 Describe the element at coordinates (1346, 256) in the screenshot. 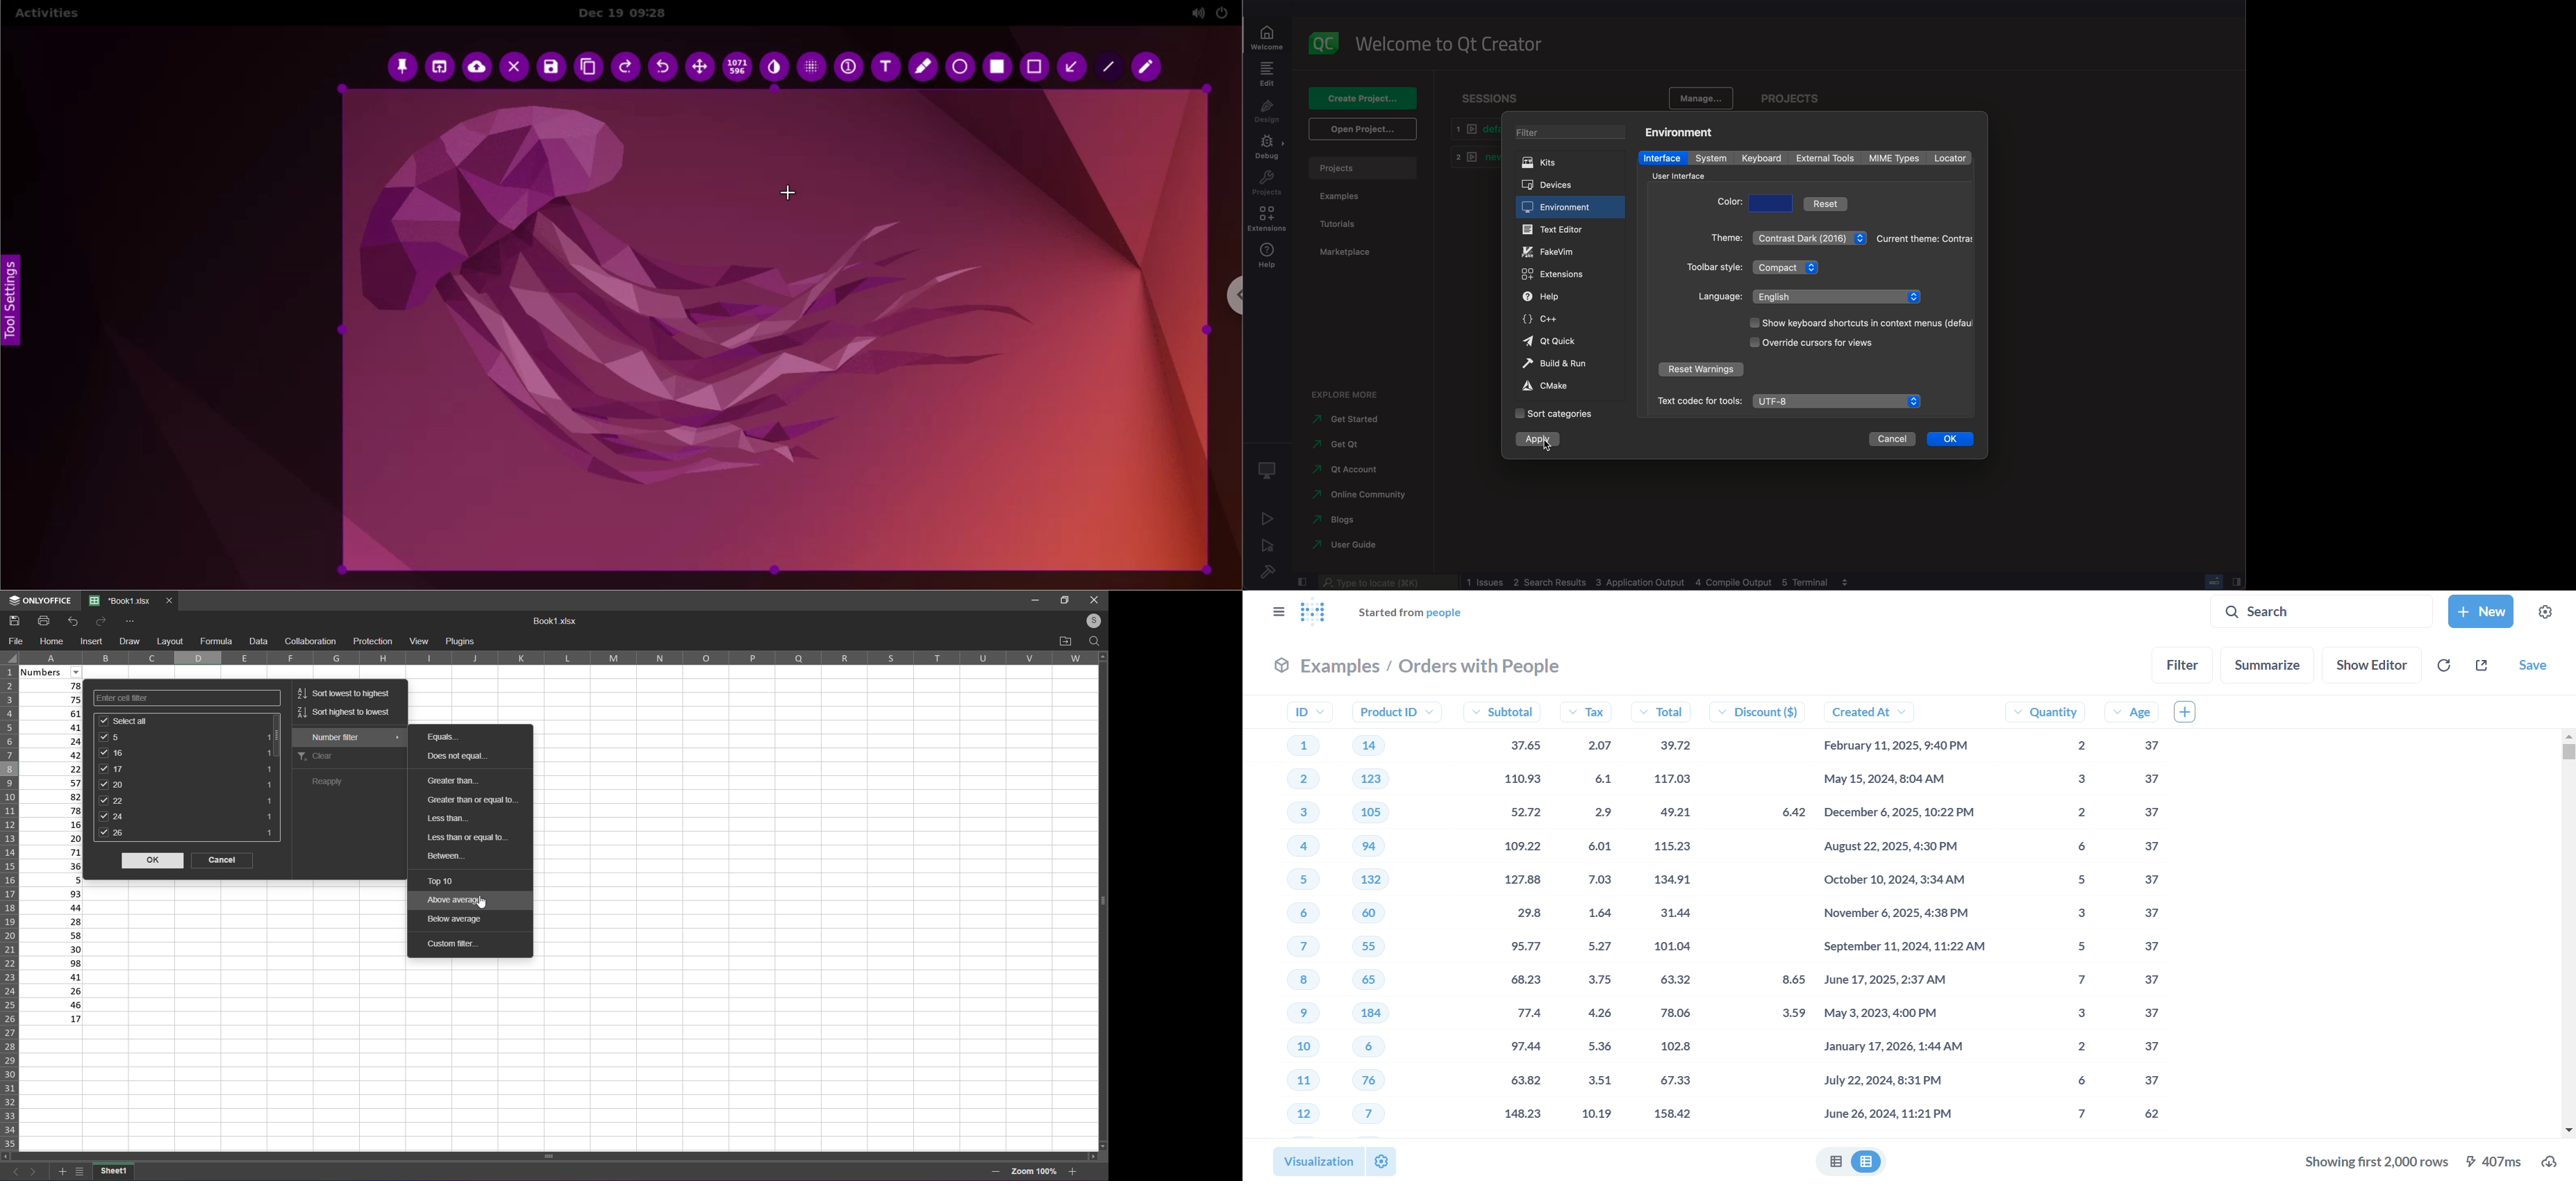

I see `marketplace` at that location.